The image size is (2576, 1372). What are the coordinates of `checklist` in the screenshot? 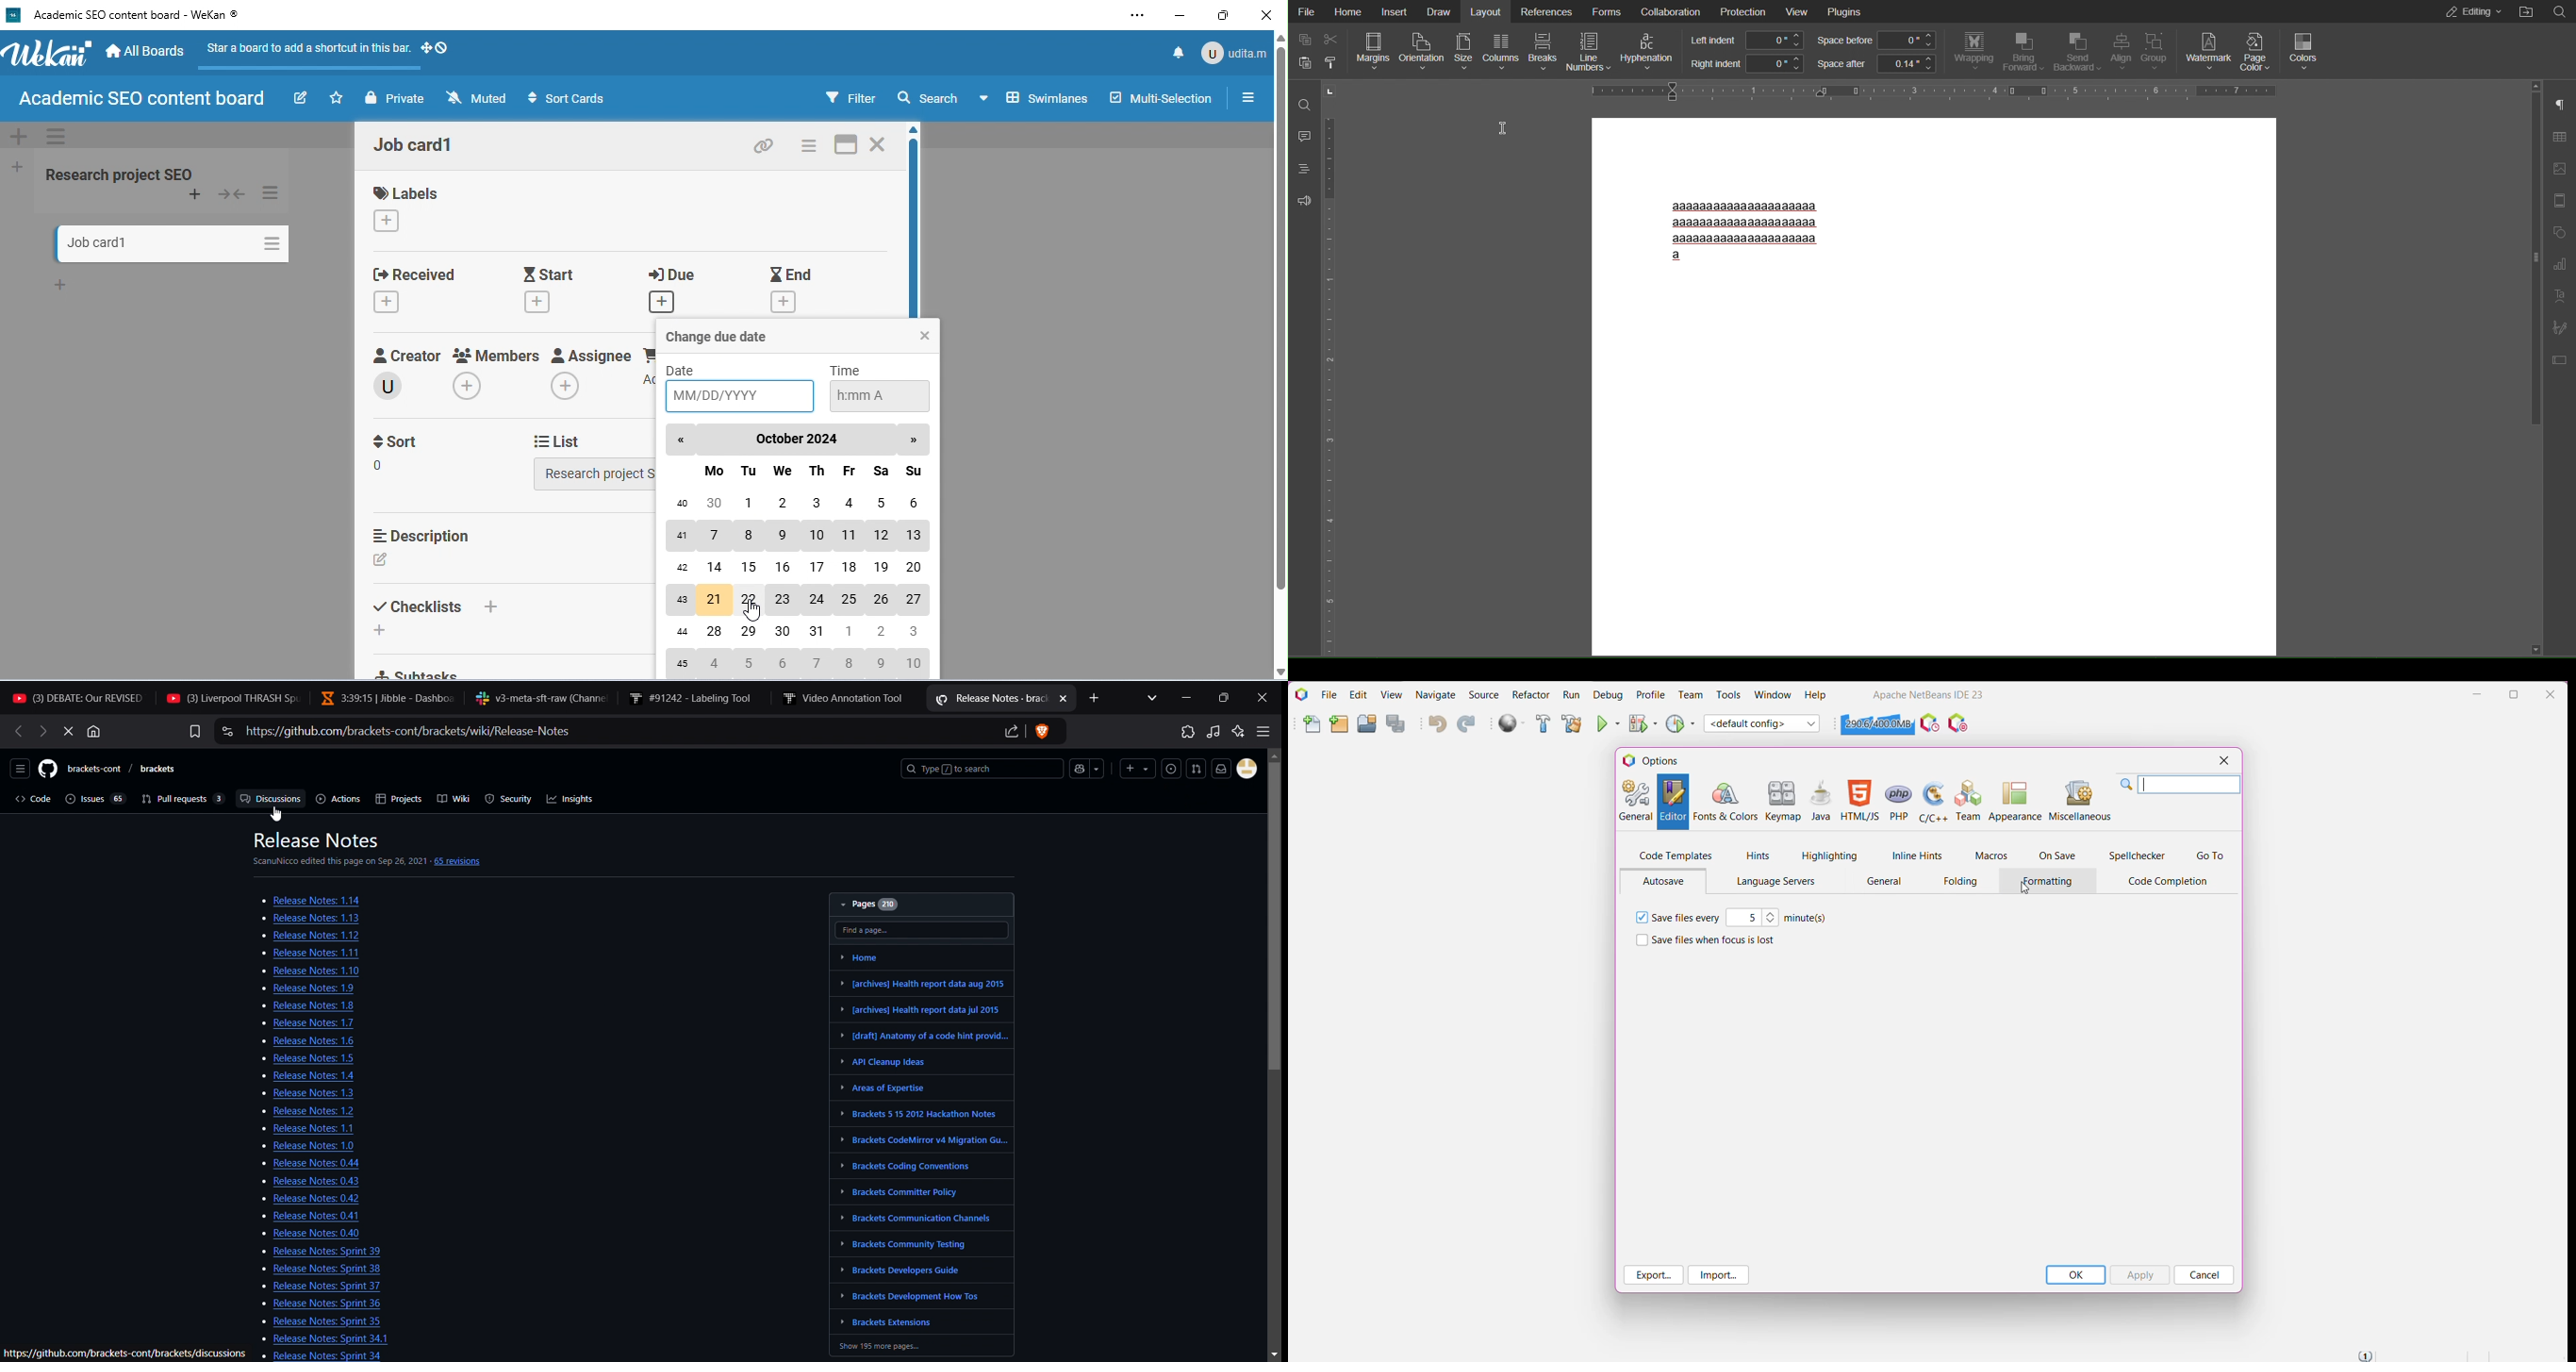 It's located at (417, 606).